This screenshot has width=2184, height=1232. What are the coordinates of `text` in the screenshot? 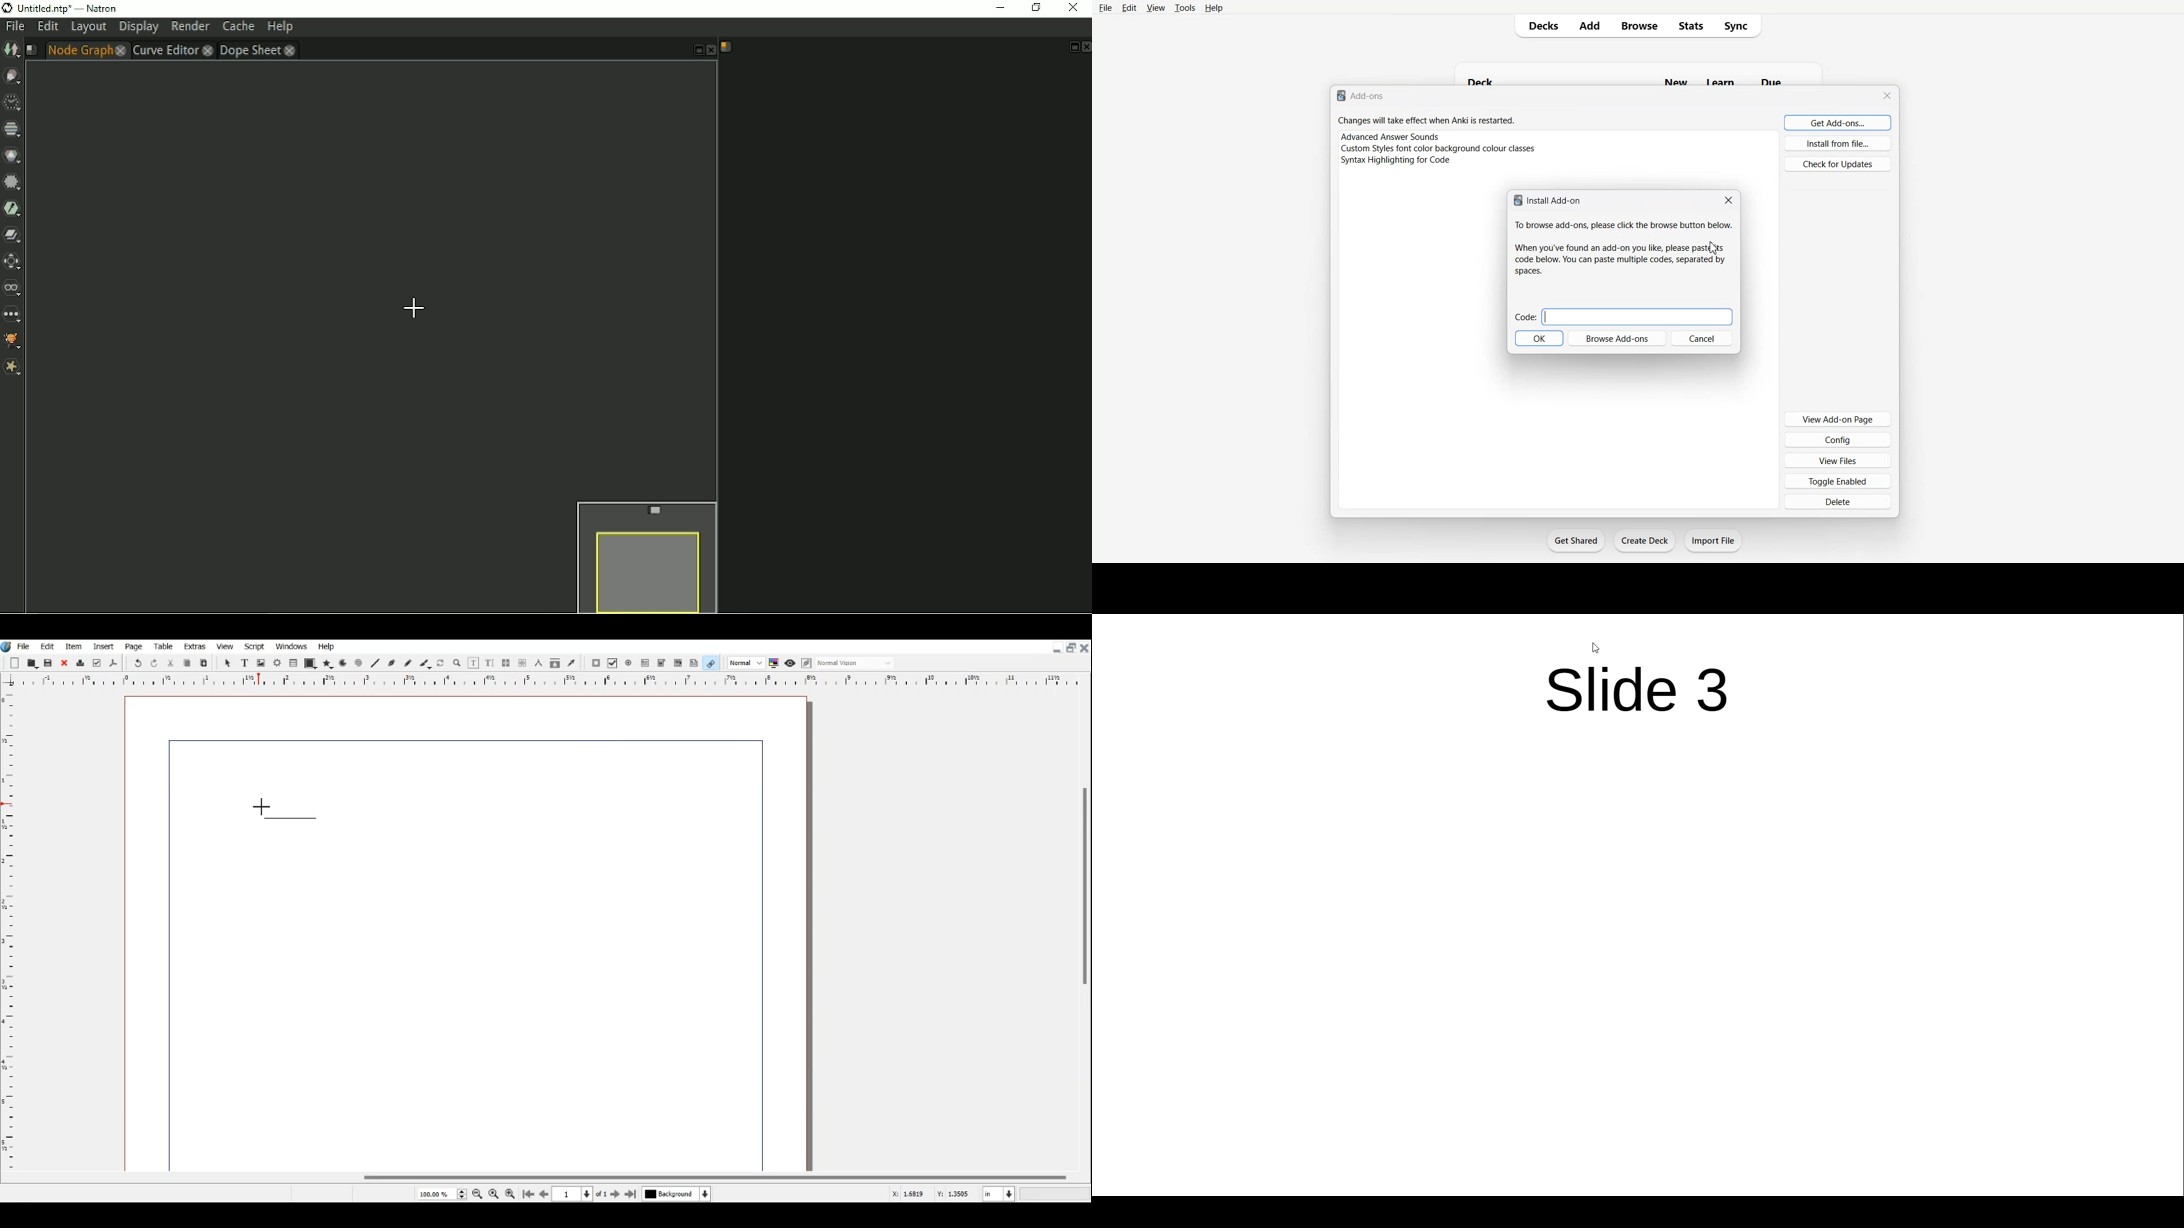 It's located at (1624, 226).